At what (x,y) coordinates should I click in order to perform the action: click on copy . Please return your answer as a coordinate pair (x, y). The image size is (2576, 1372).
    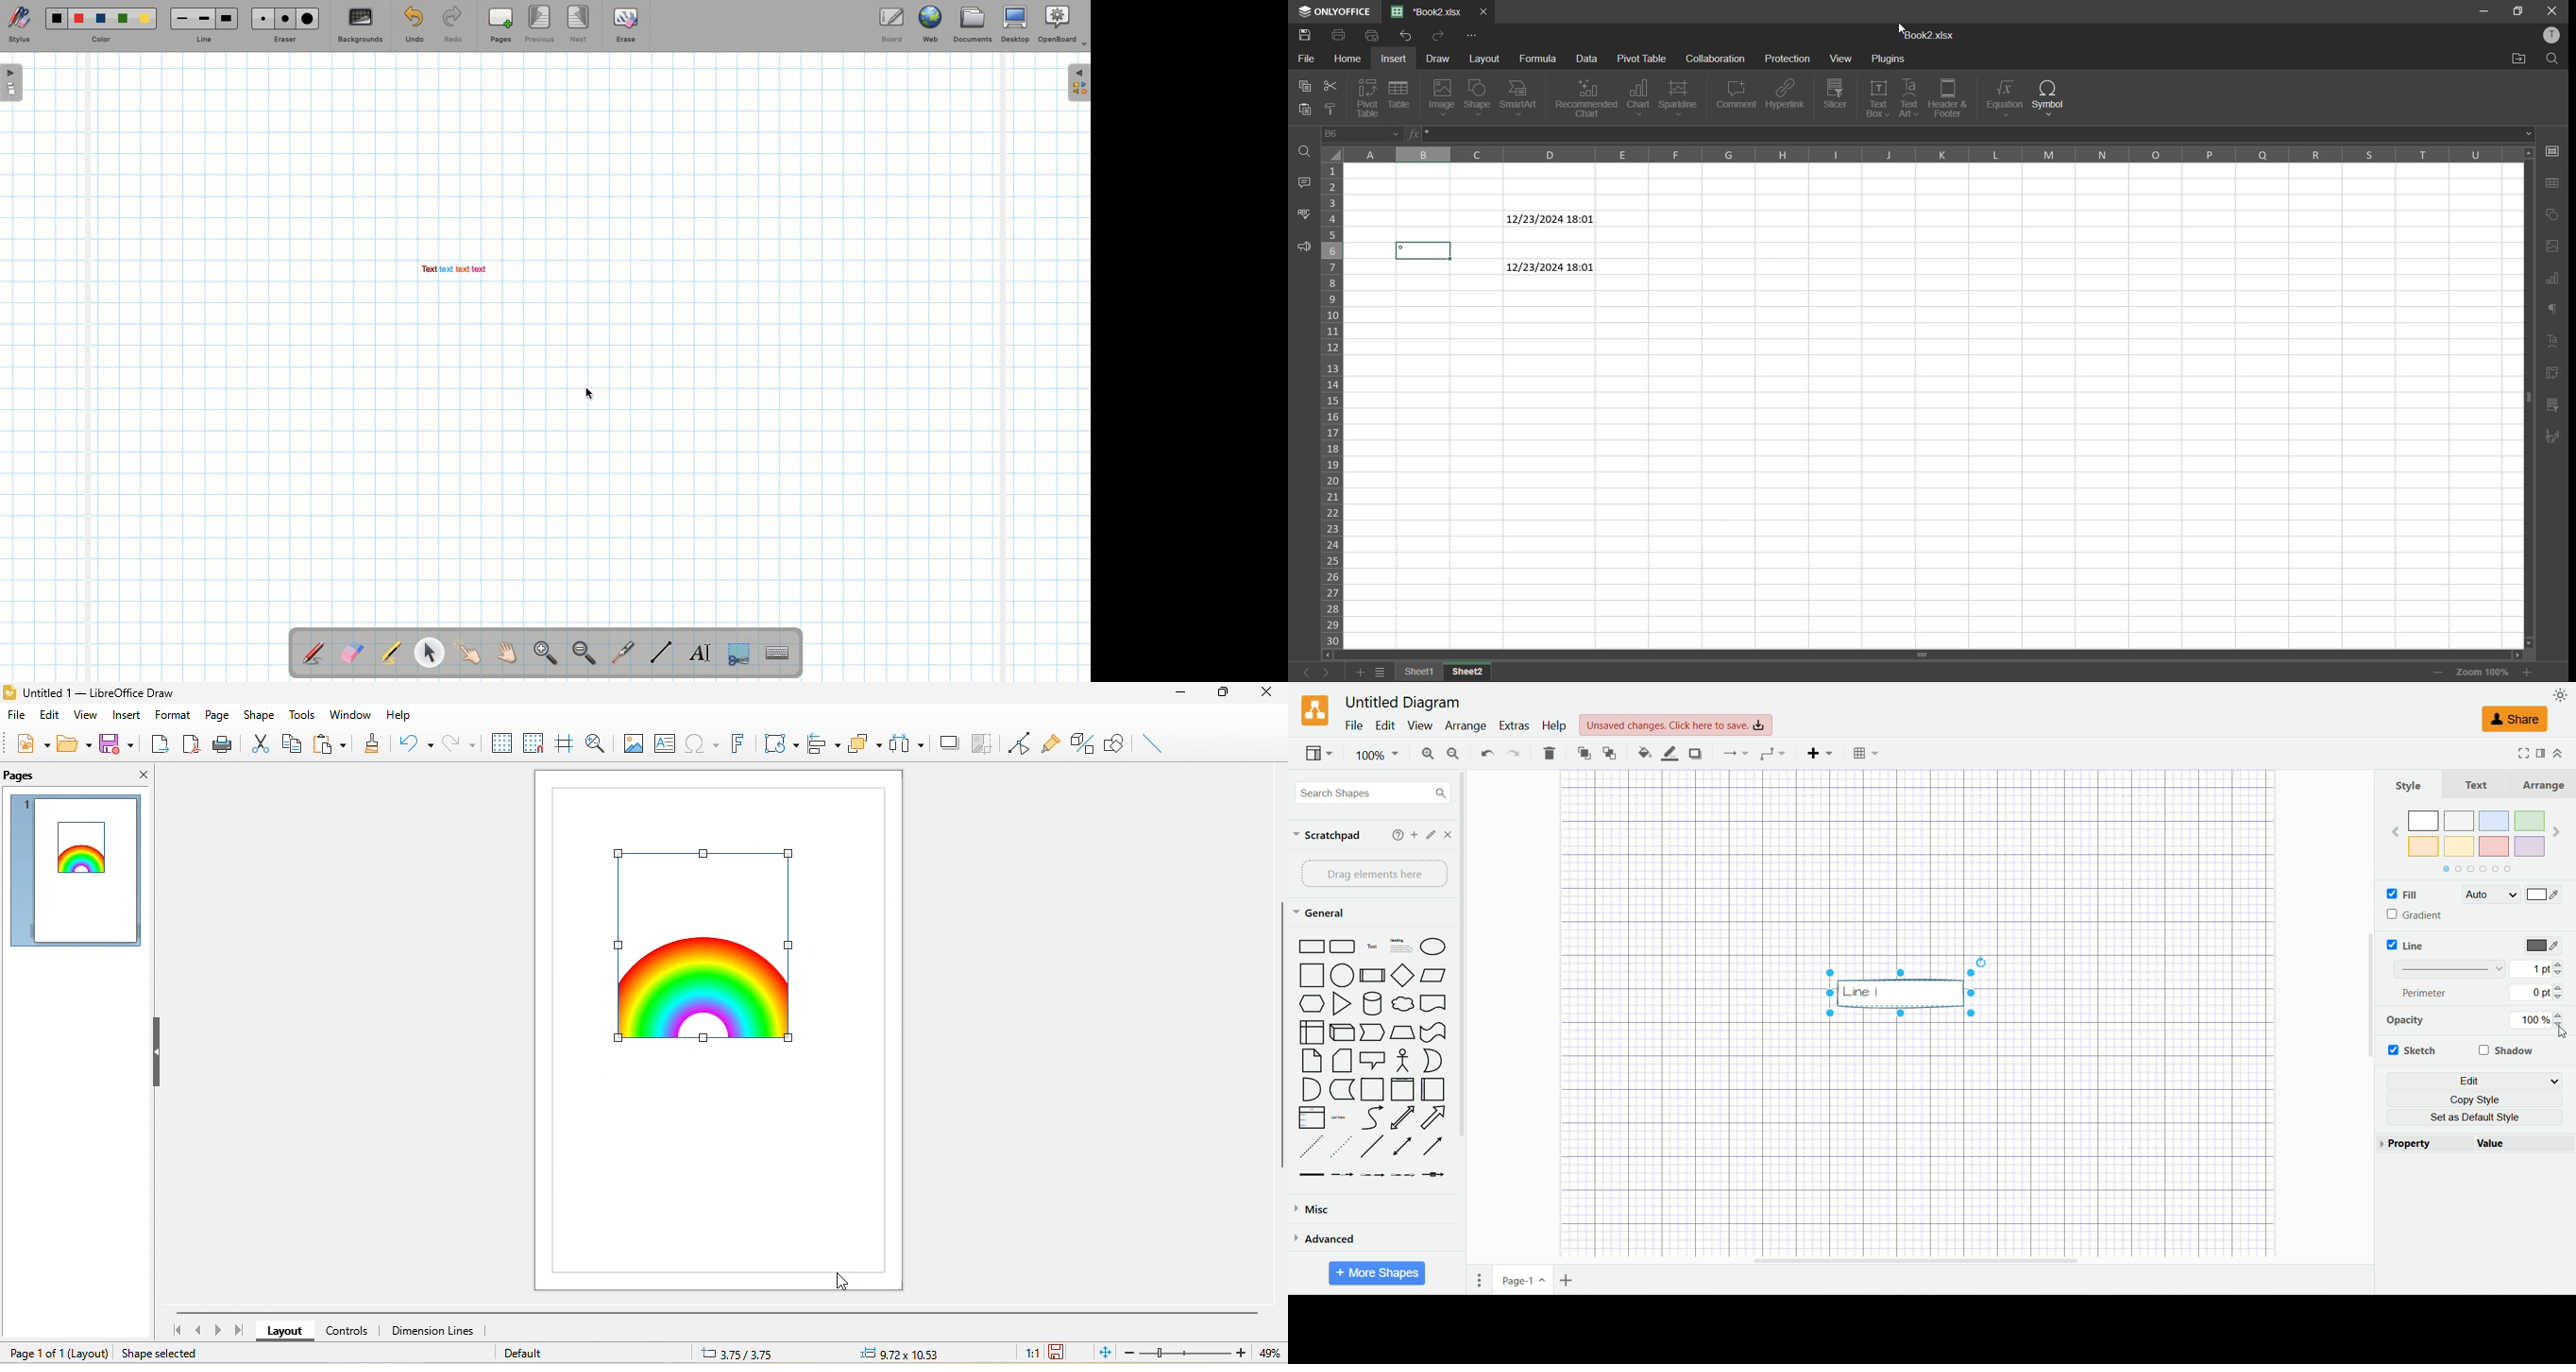
    Looking at the image, I should click on (1302, 84).